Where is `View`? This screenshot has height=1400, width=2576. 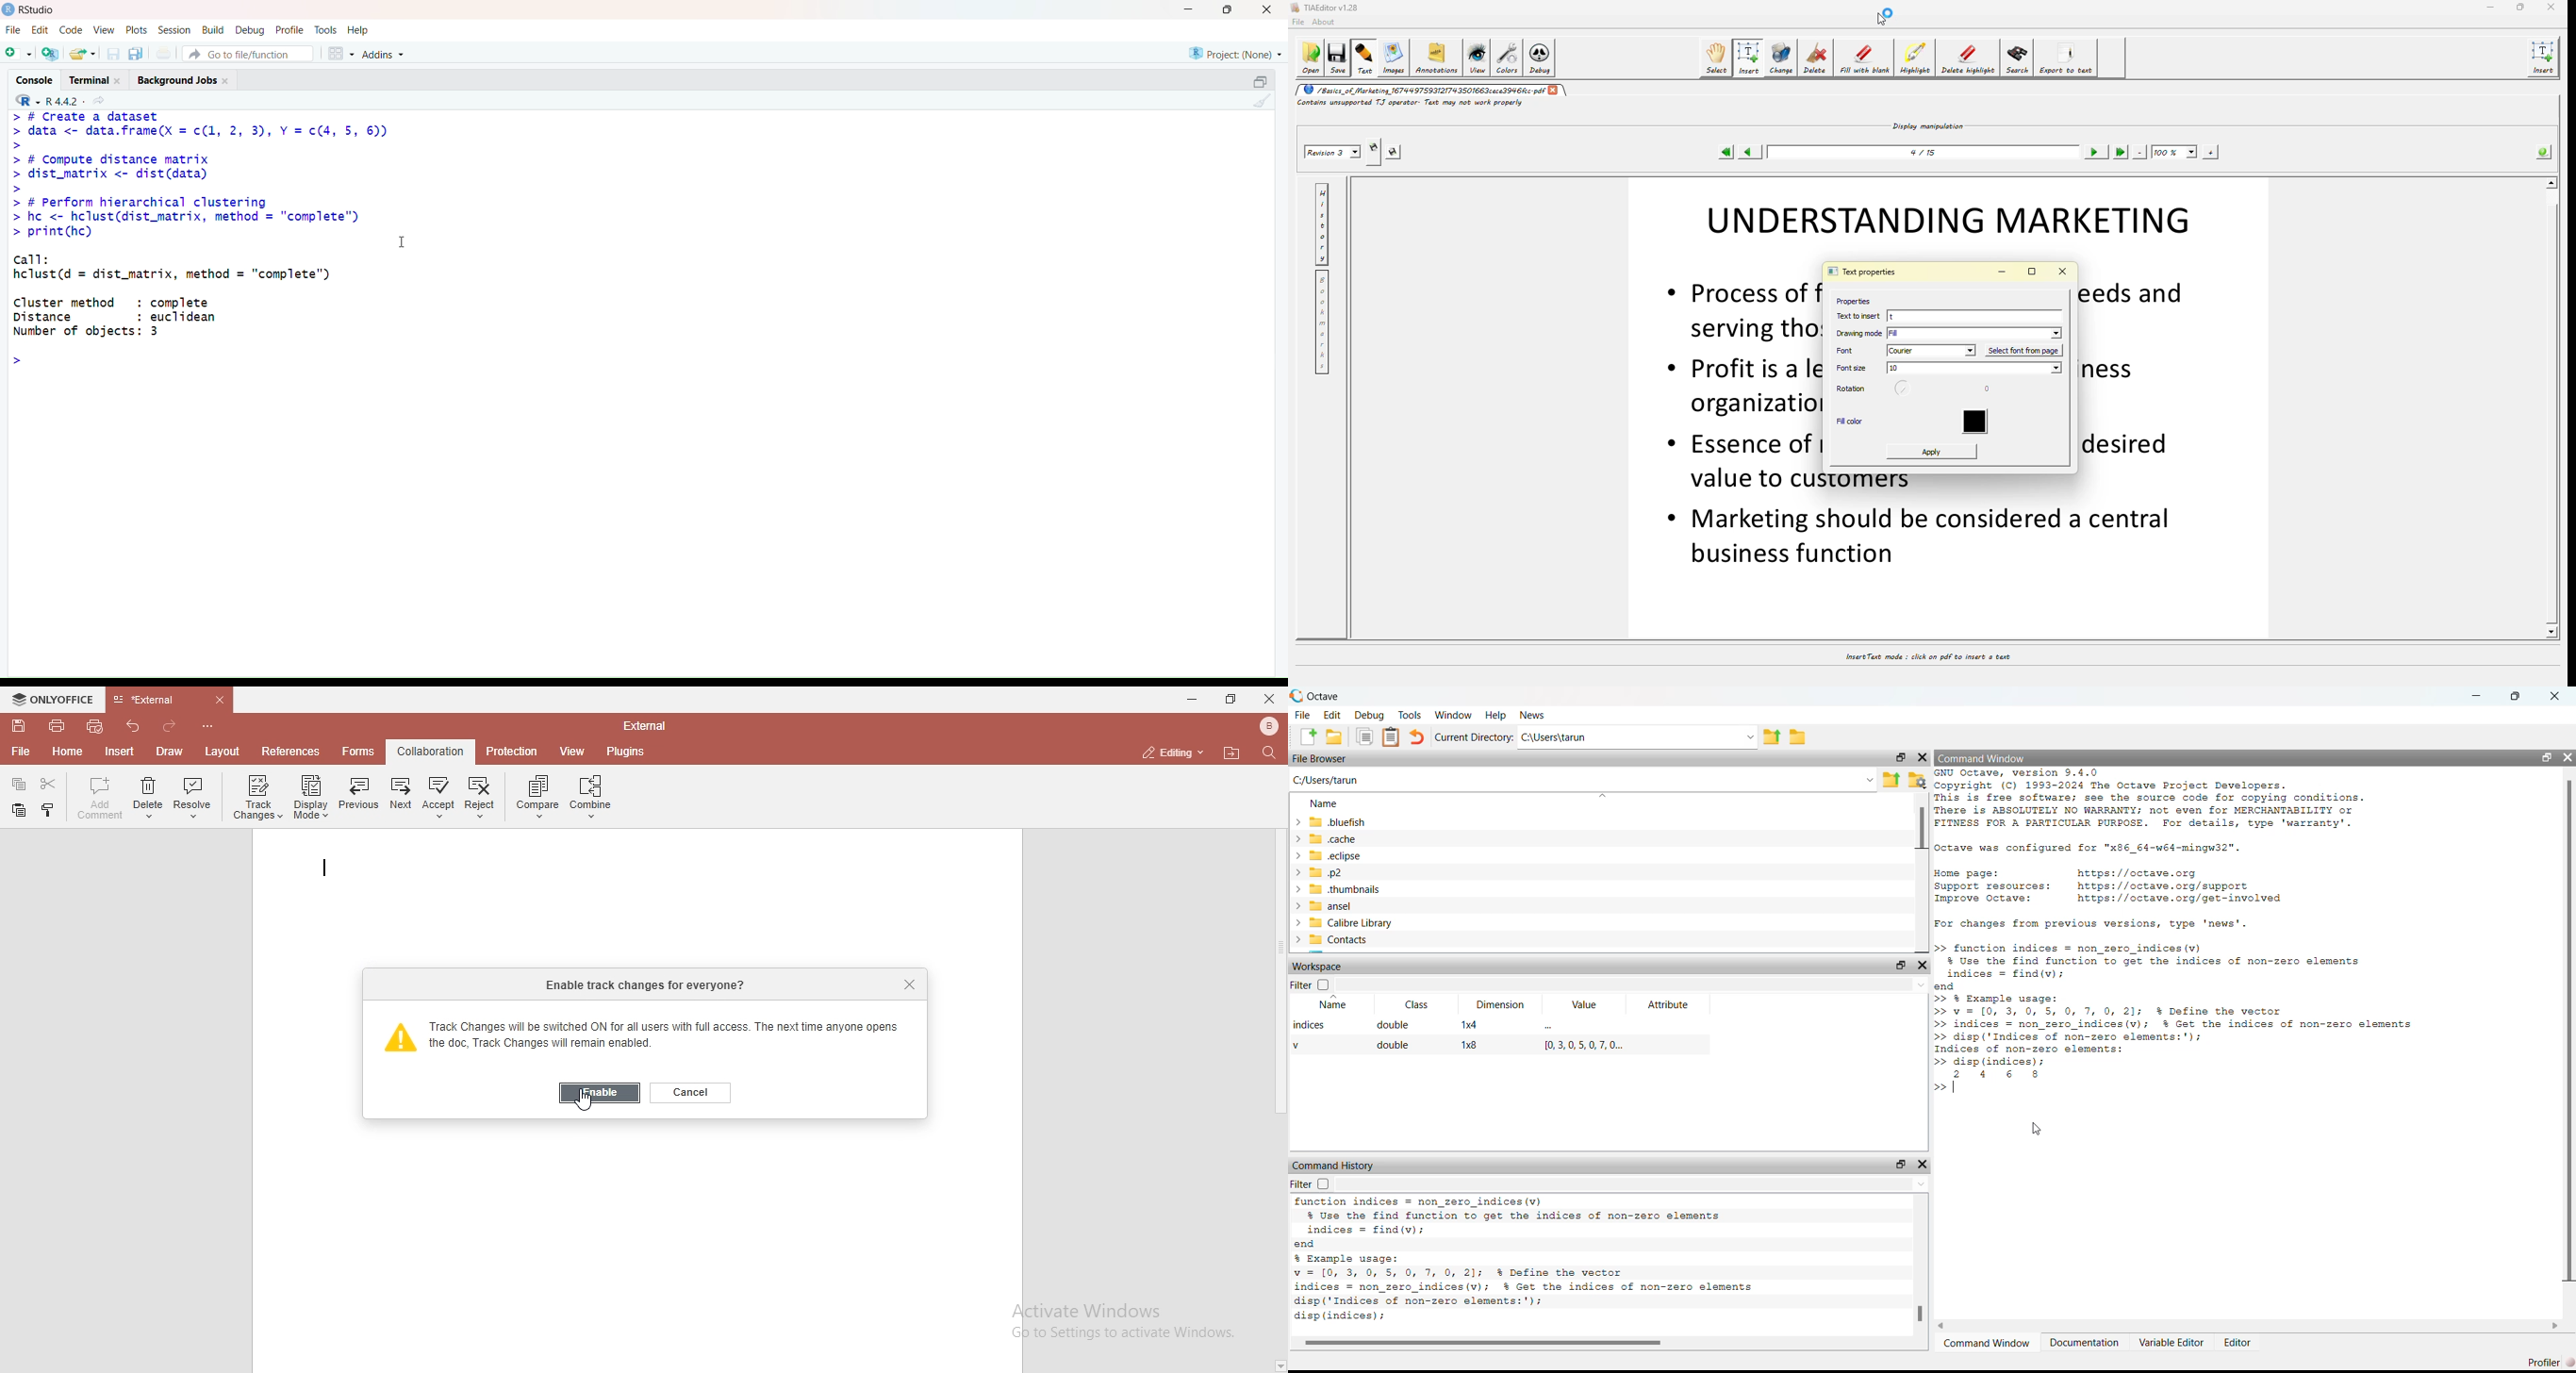
View is located at coordinates (104, 30).